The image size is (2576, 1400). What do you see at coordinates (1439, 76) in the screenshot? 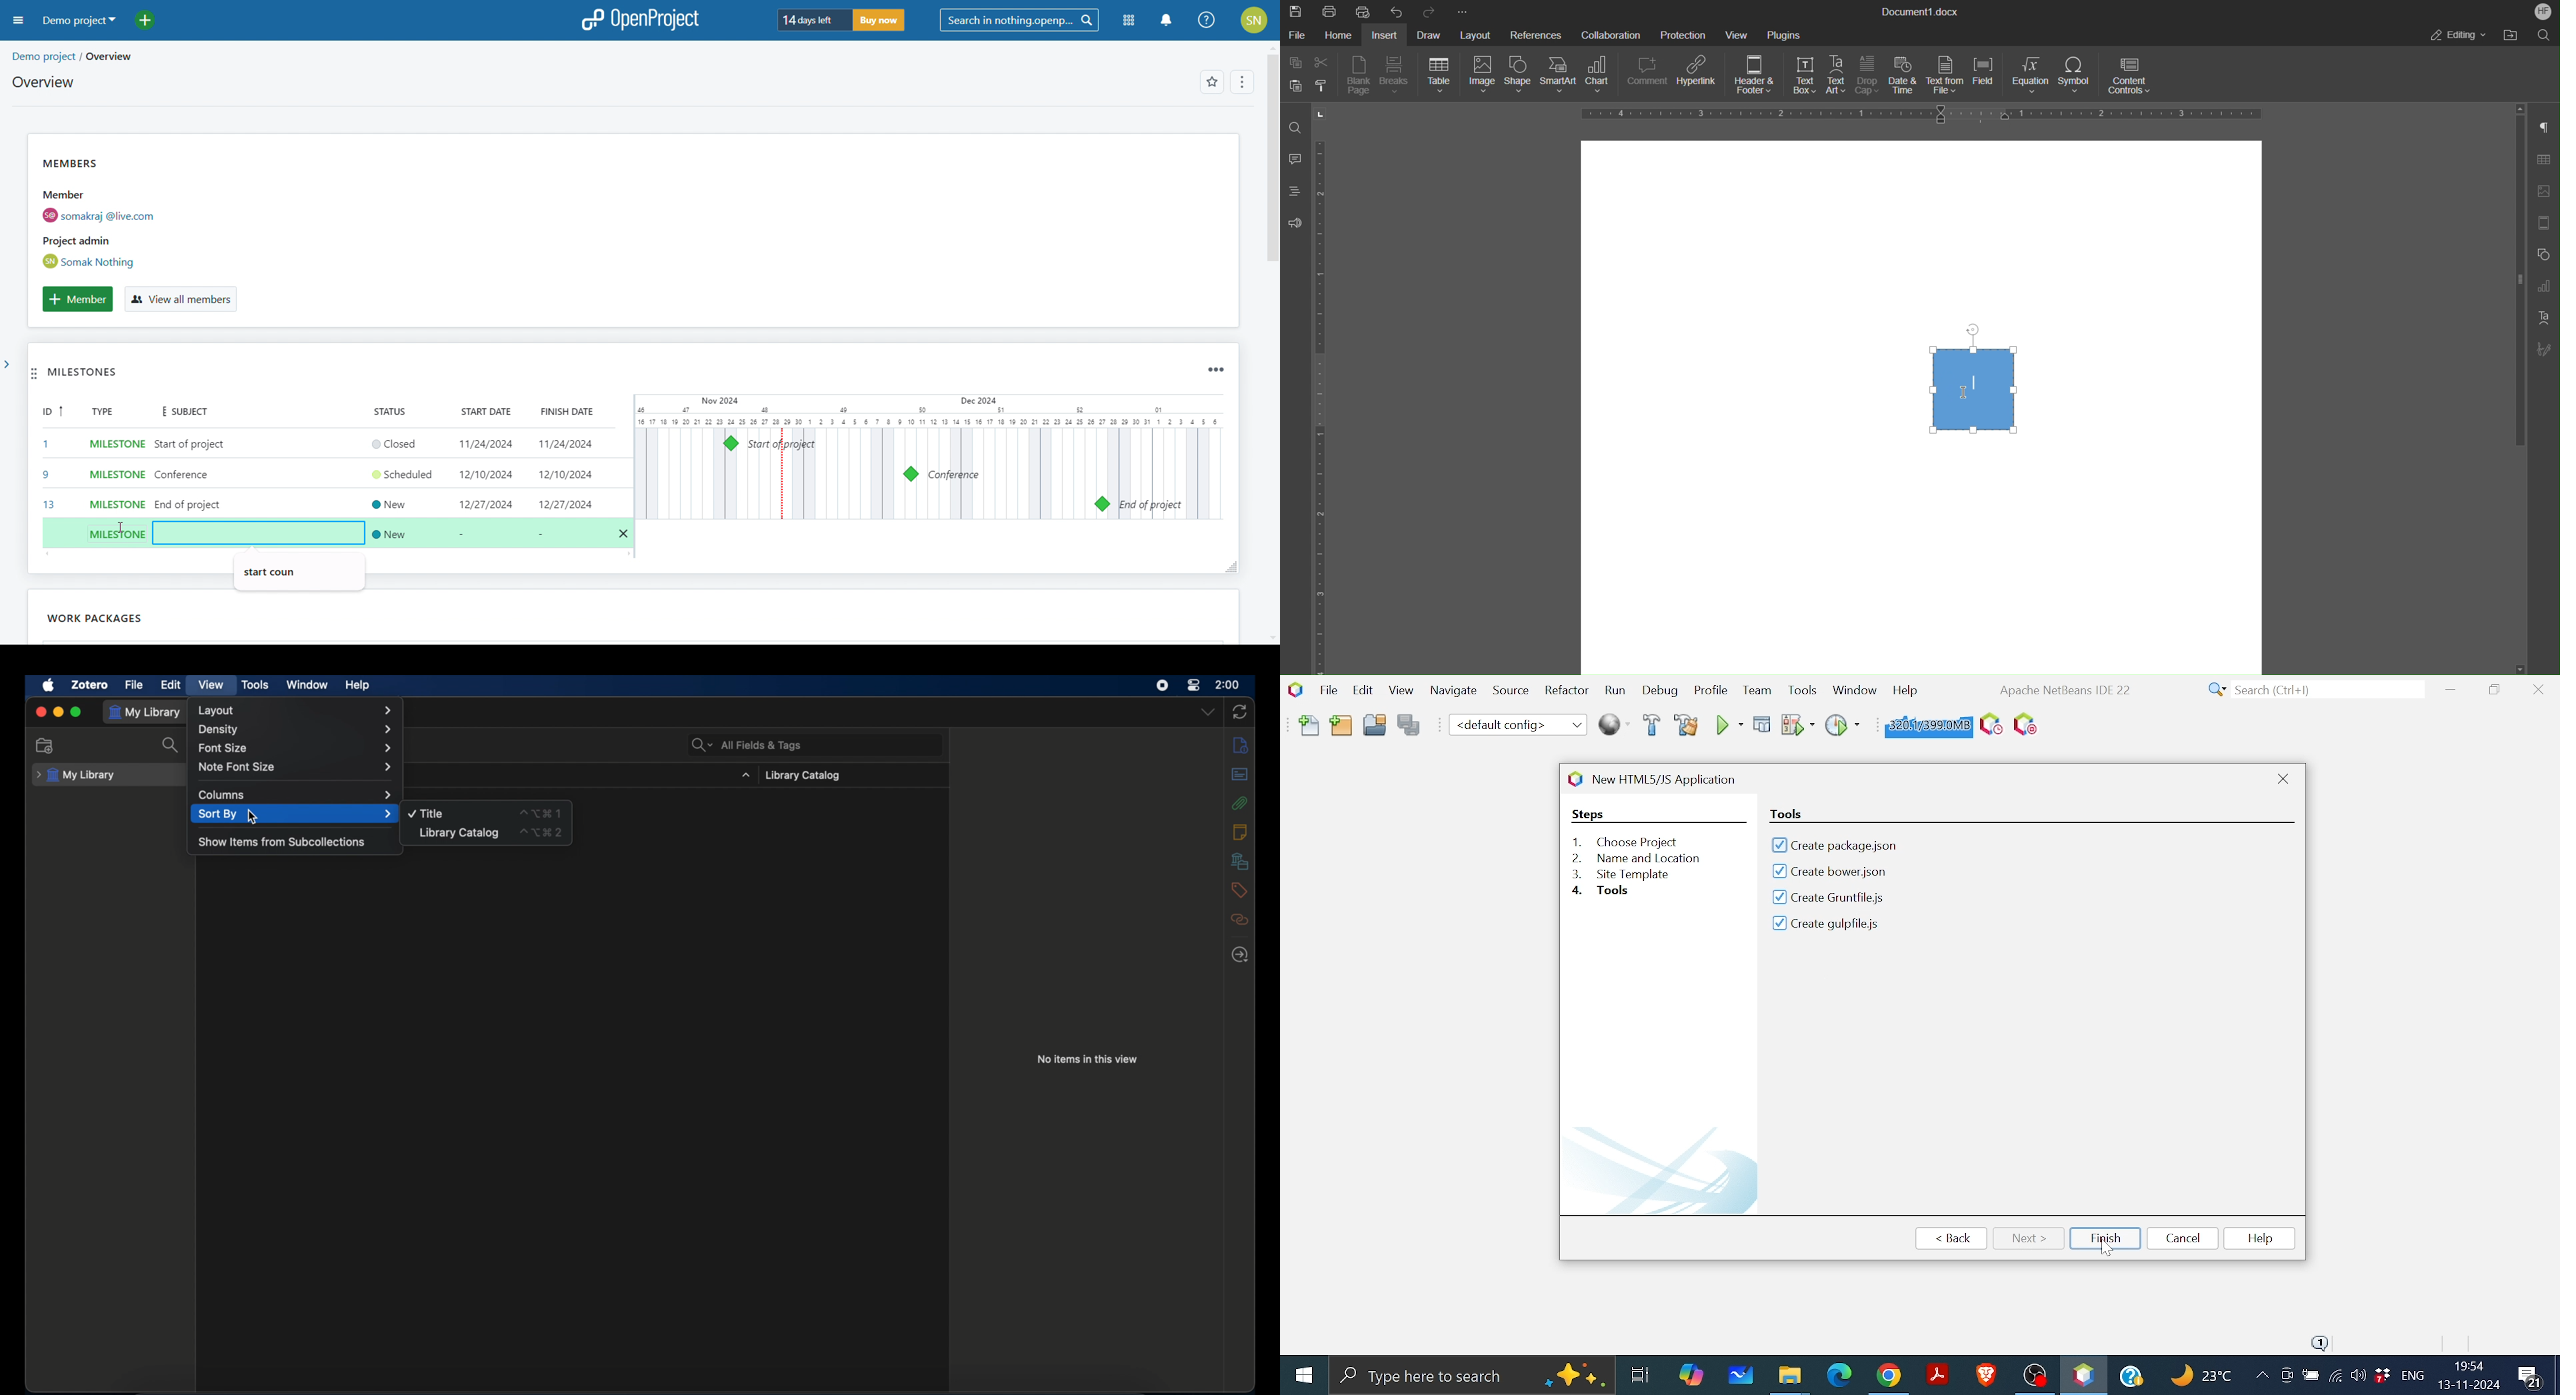
I see `Table` at bounding box center [1439, 76].